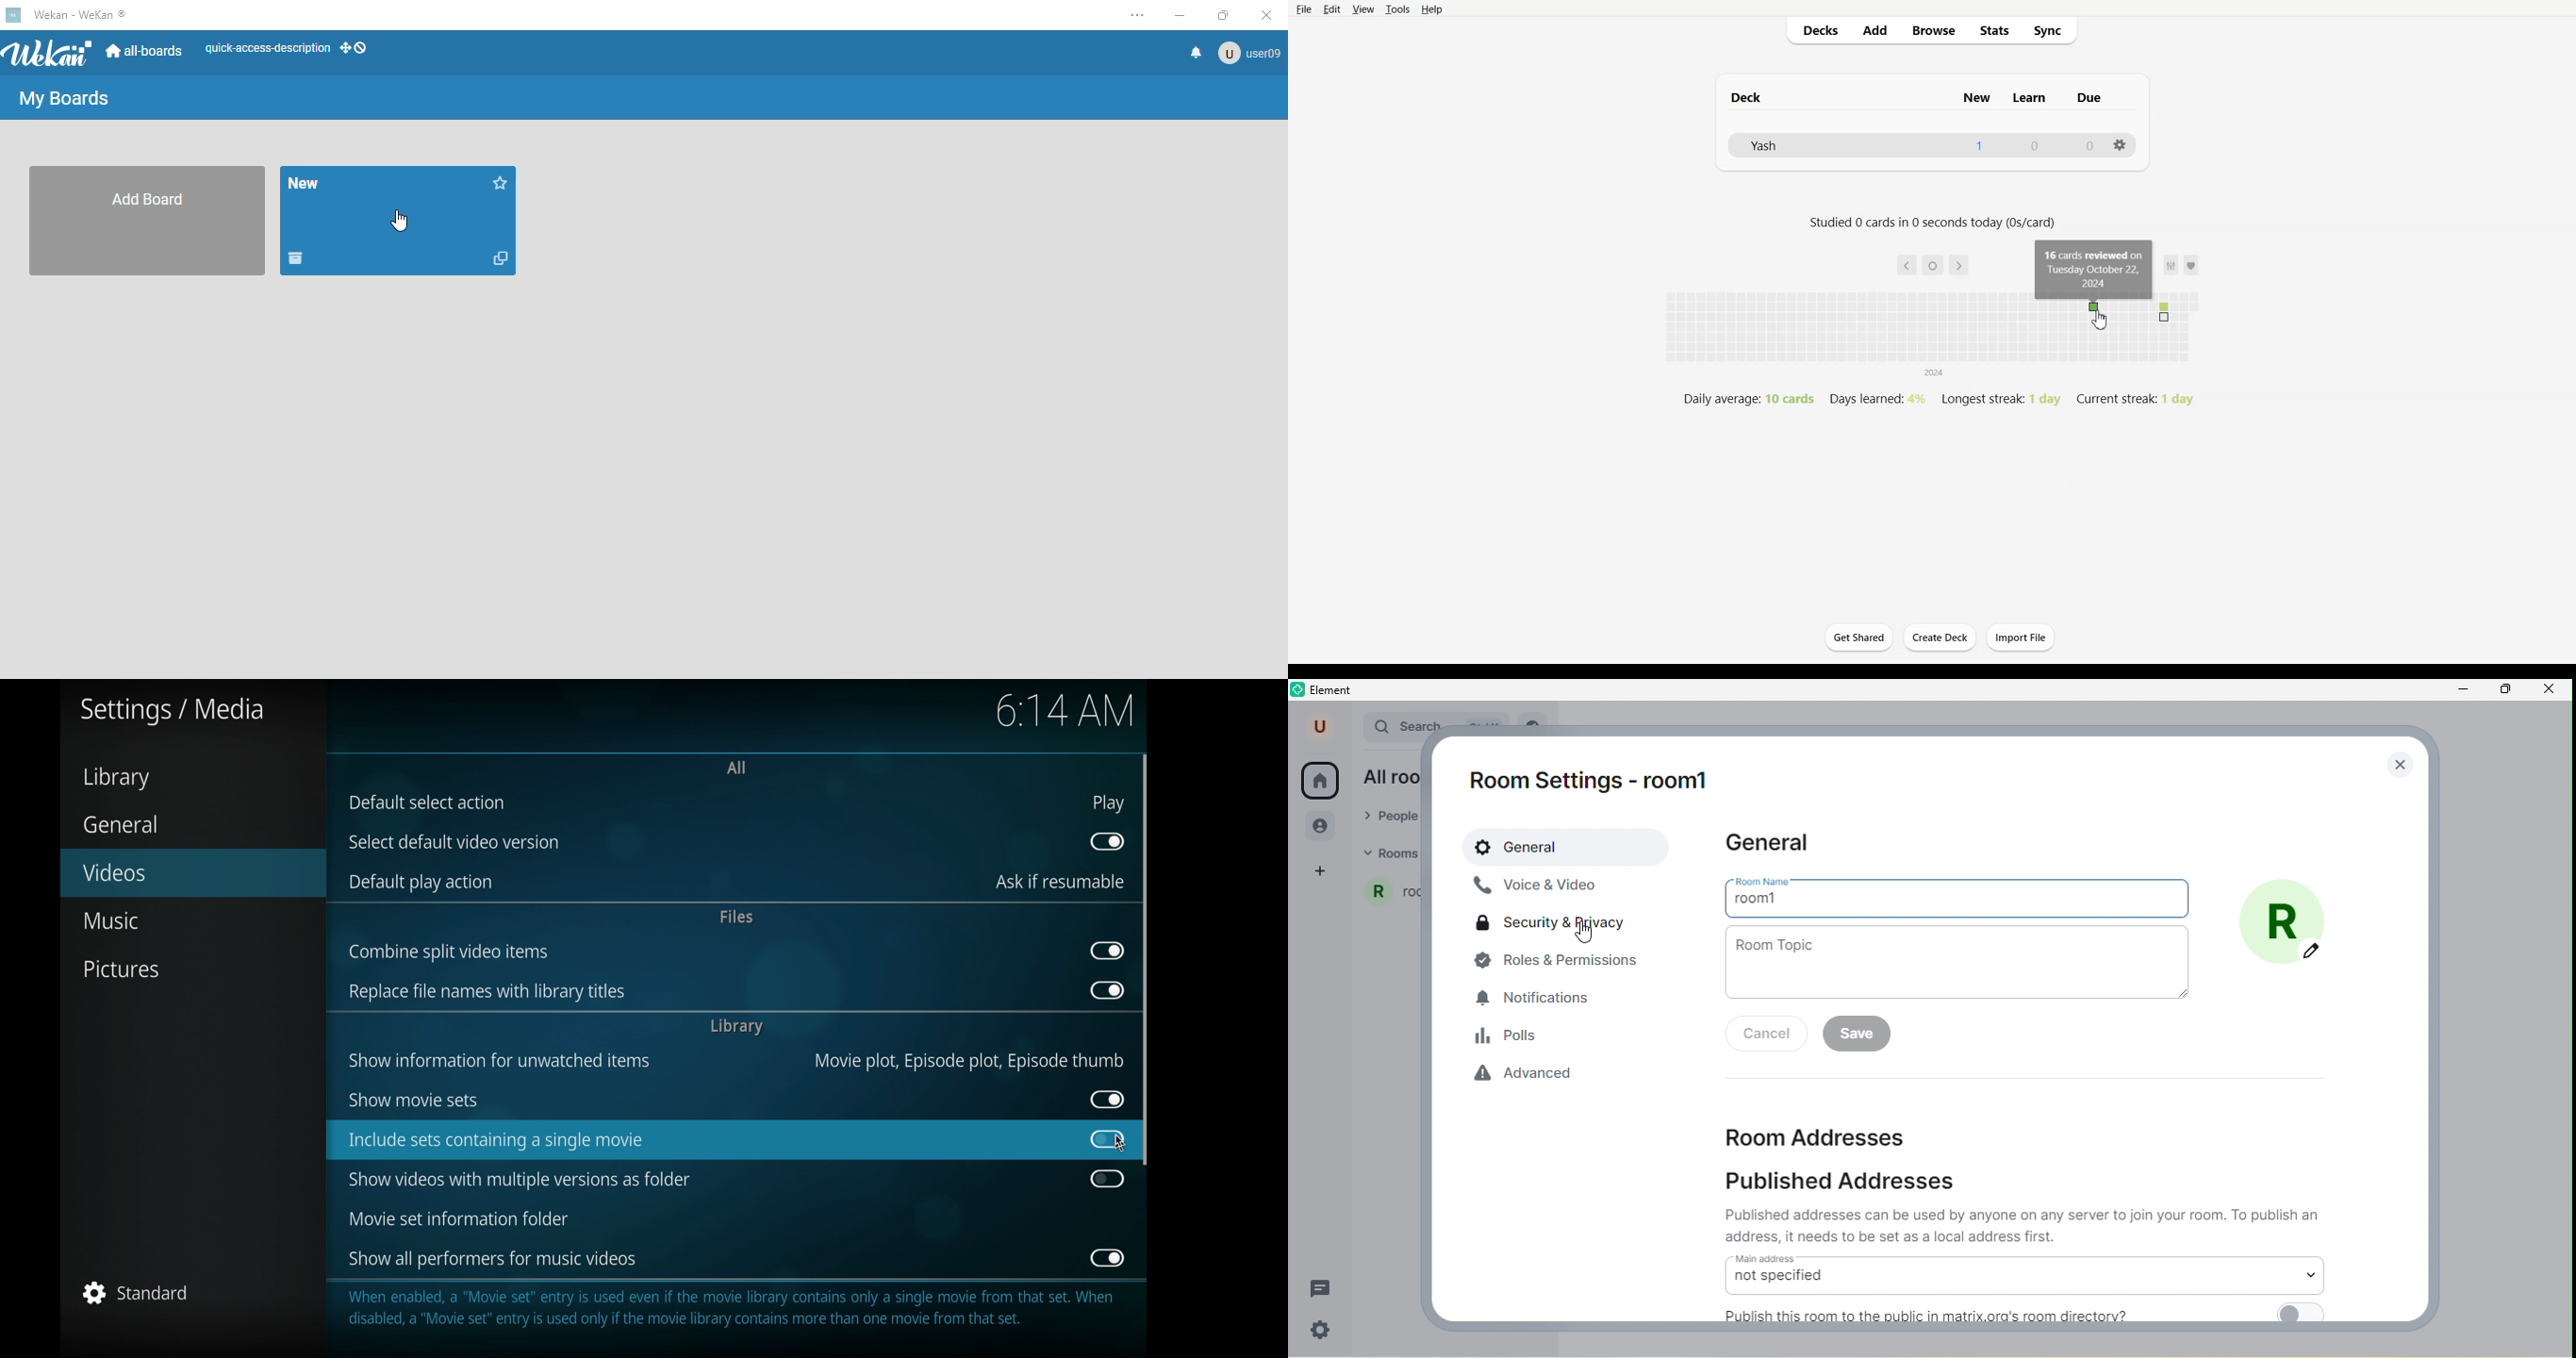 This screenshot has width=2576, height=1372. I want to click on general, so click(121, 823).